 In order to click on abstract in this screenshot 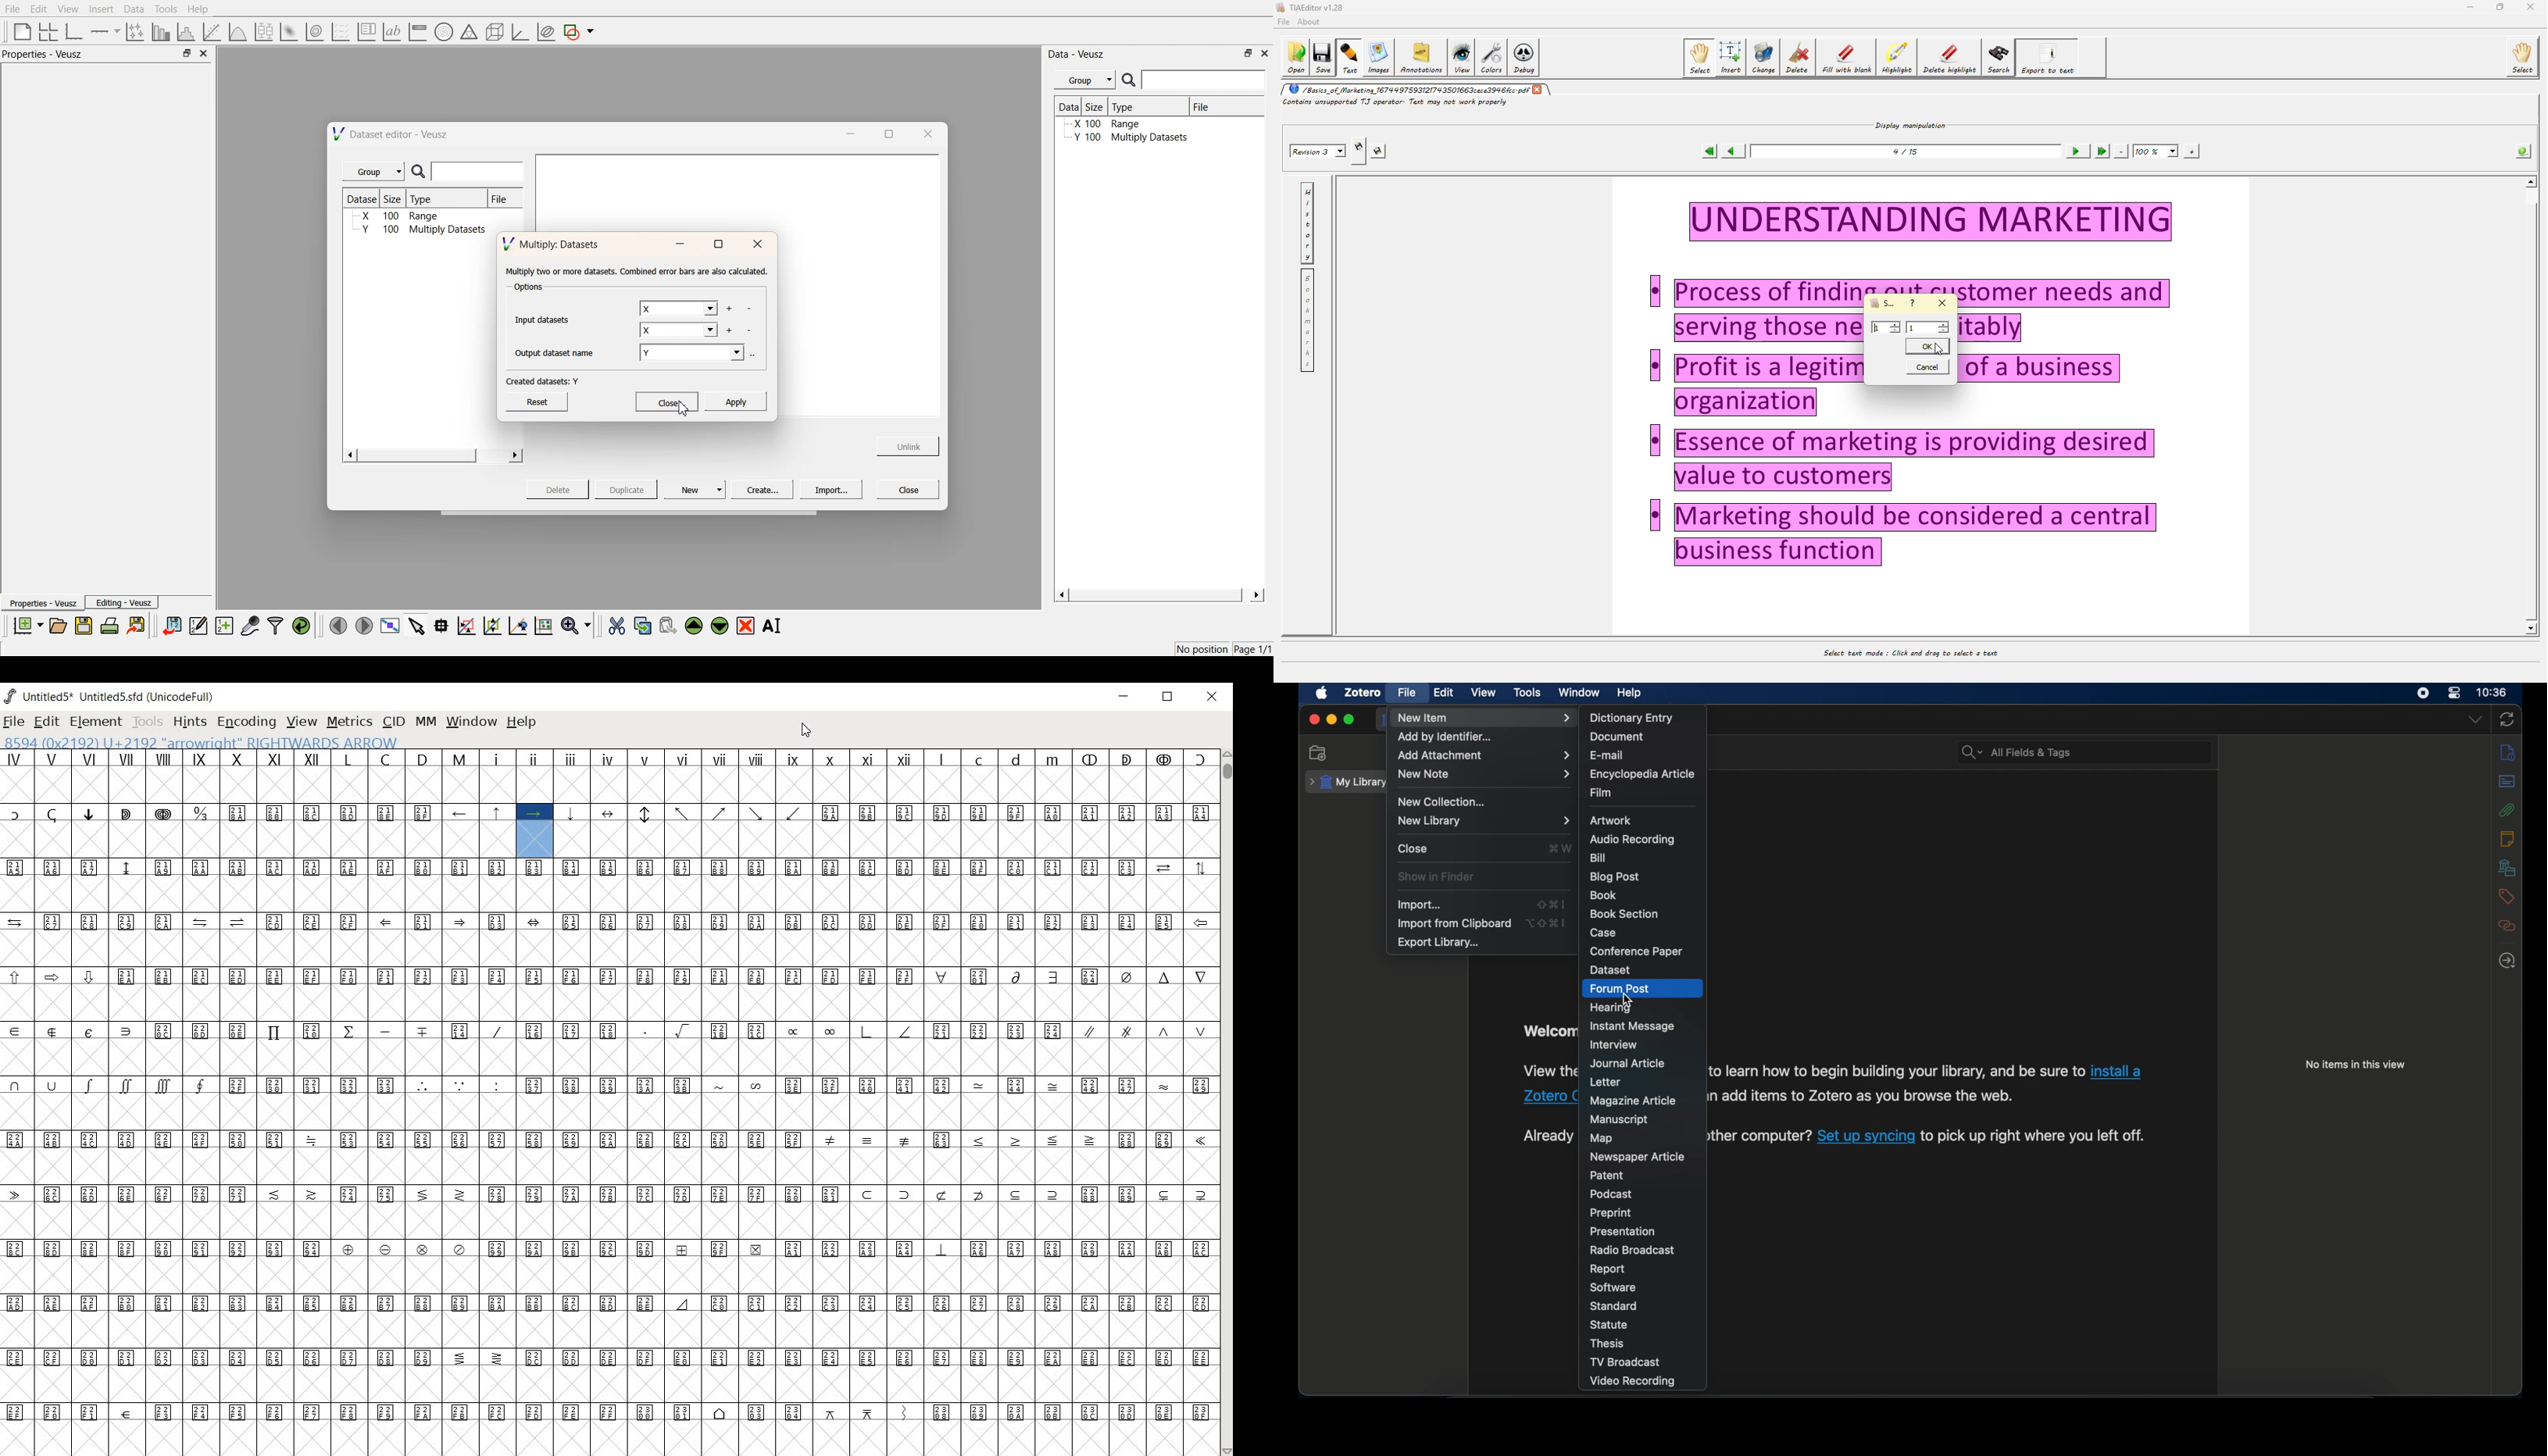, I will do `click(2508, 782)`.